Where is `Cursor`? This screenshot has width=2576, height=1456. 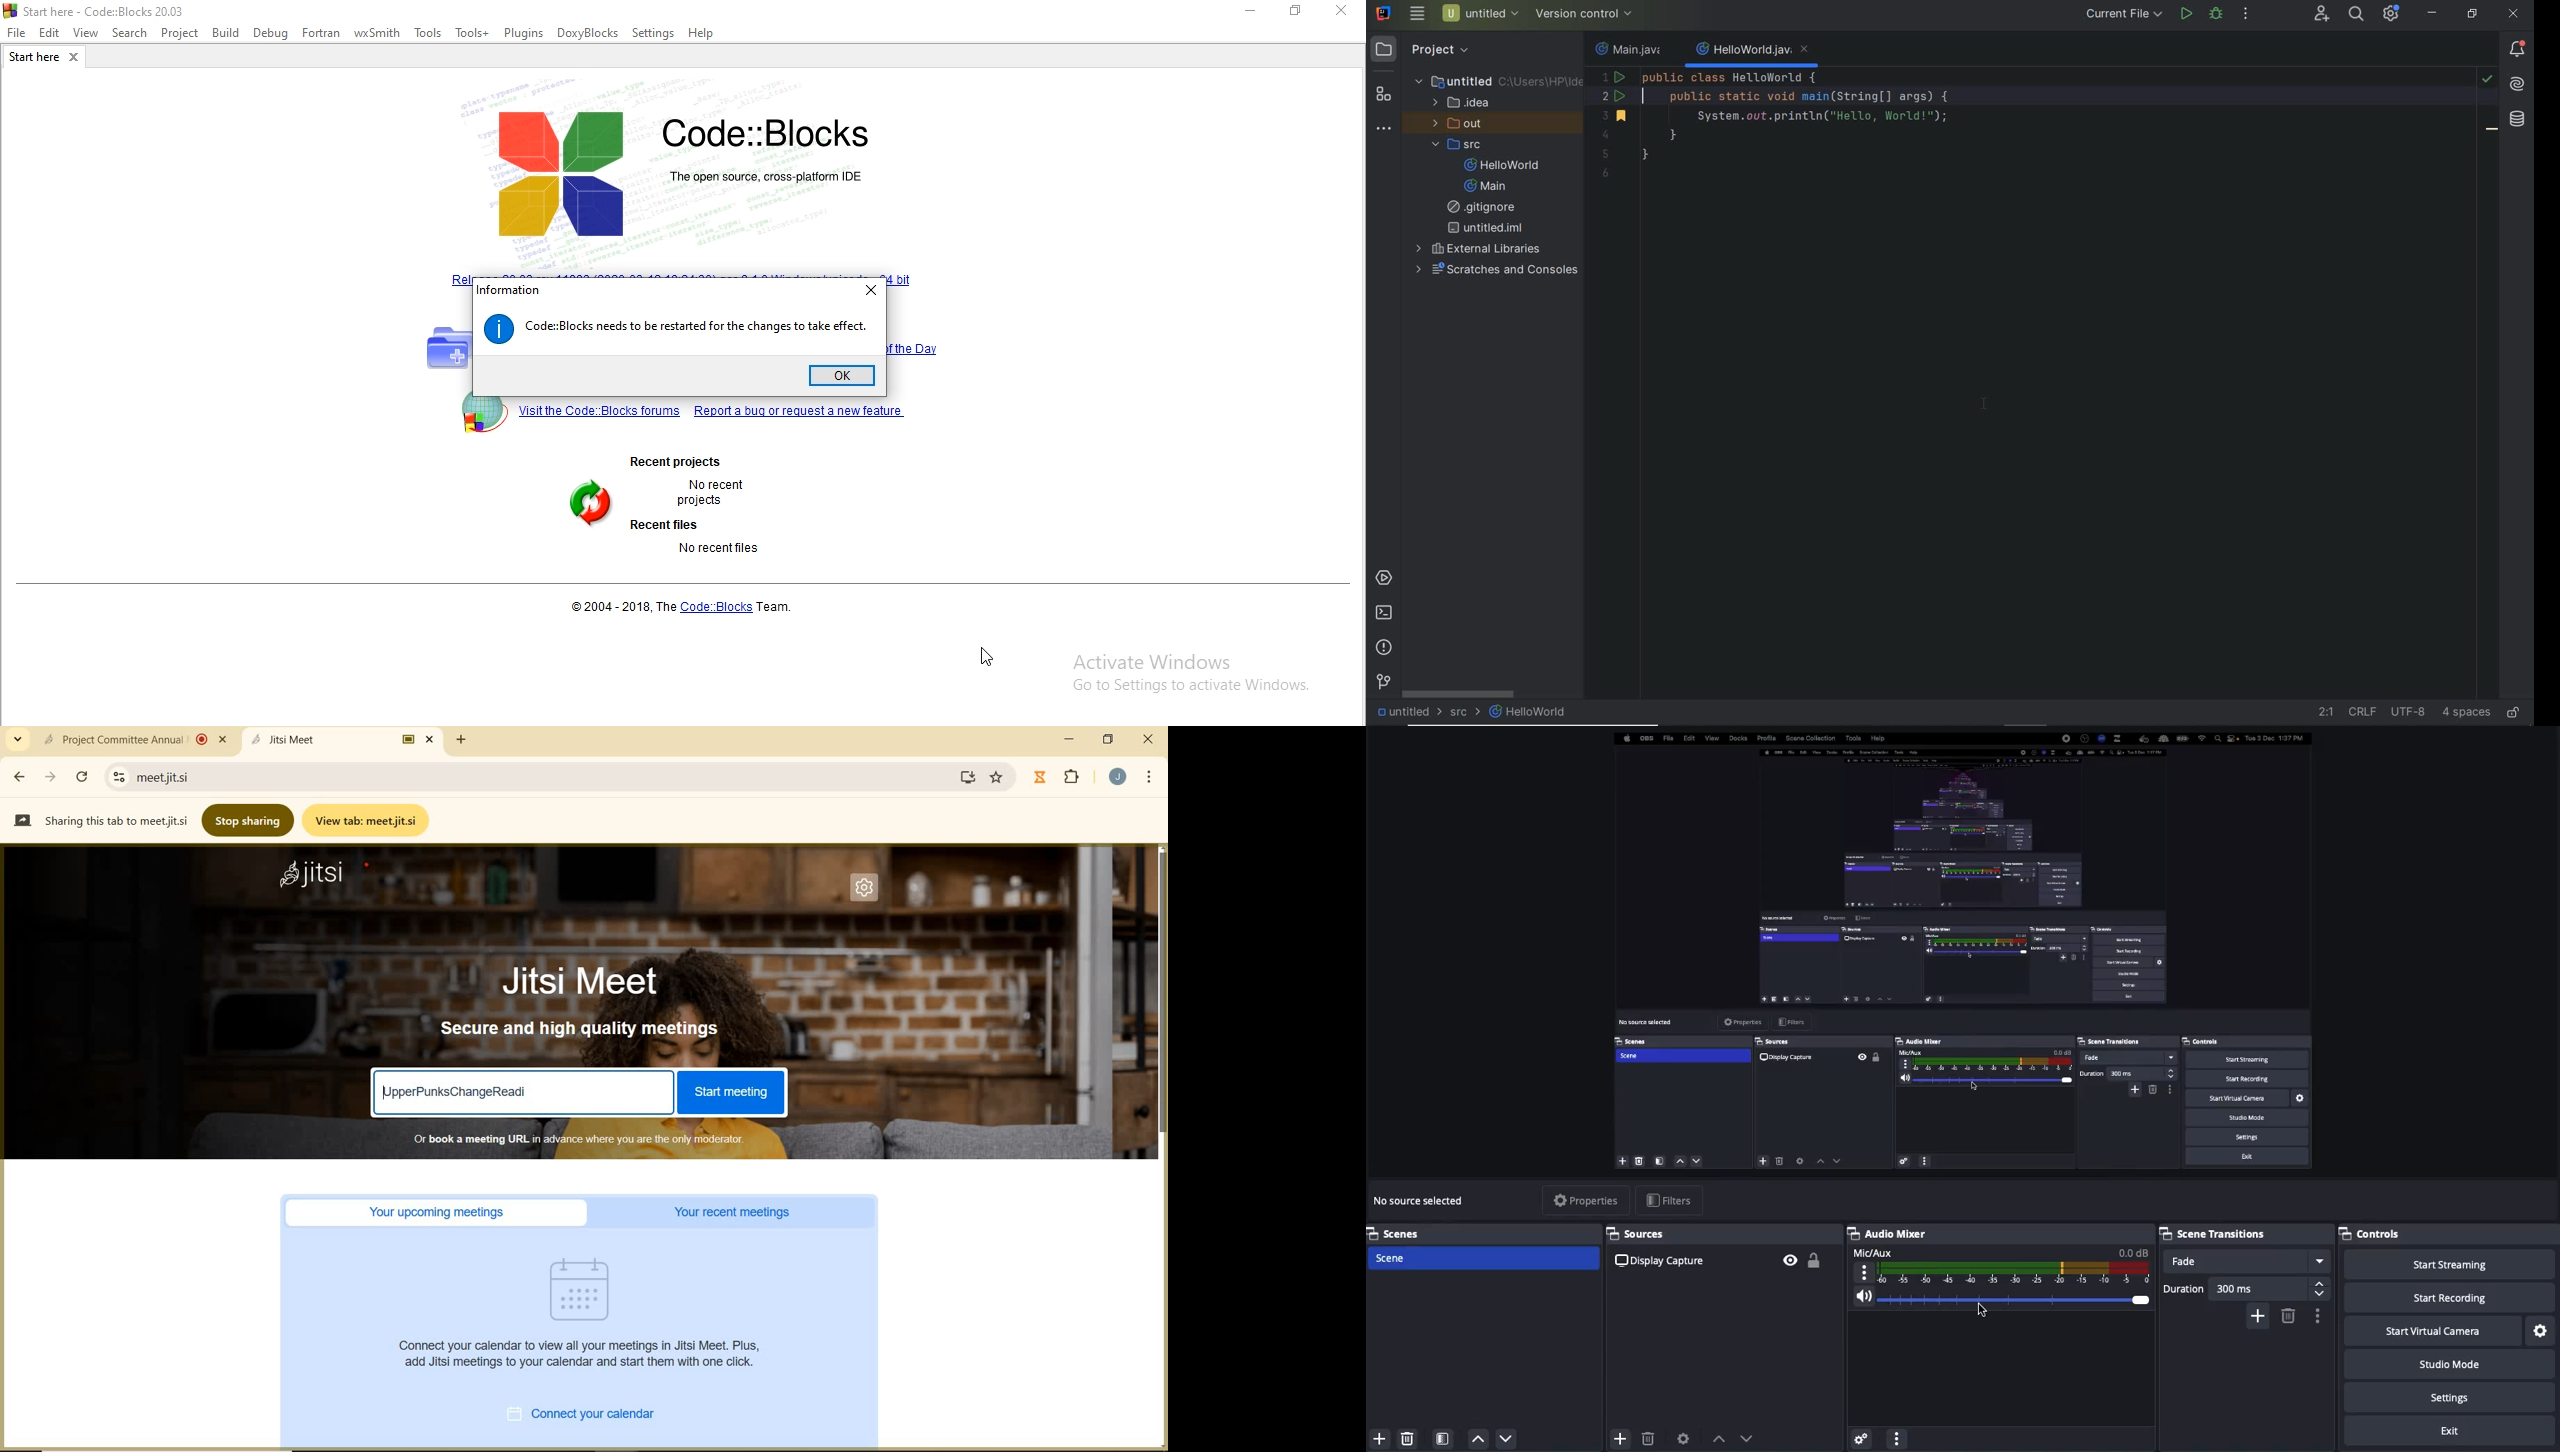 Cursor is located at coordinates (1983, 1311).